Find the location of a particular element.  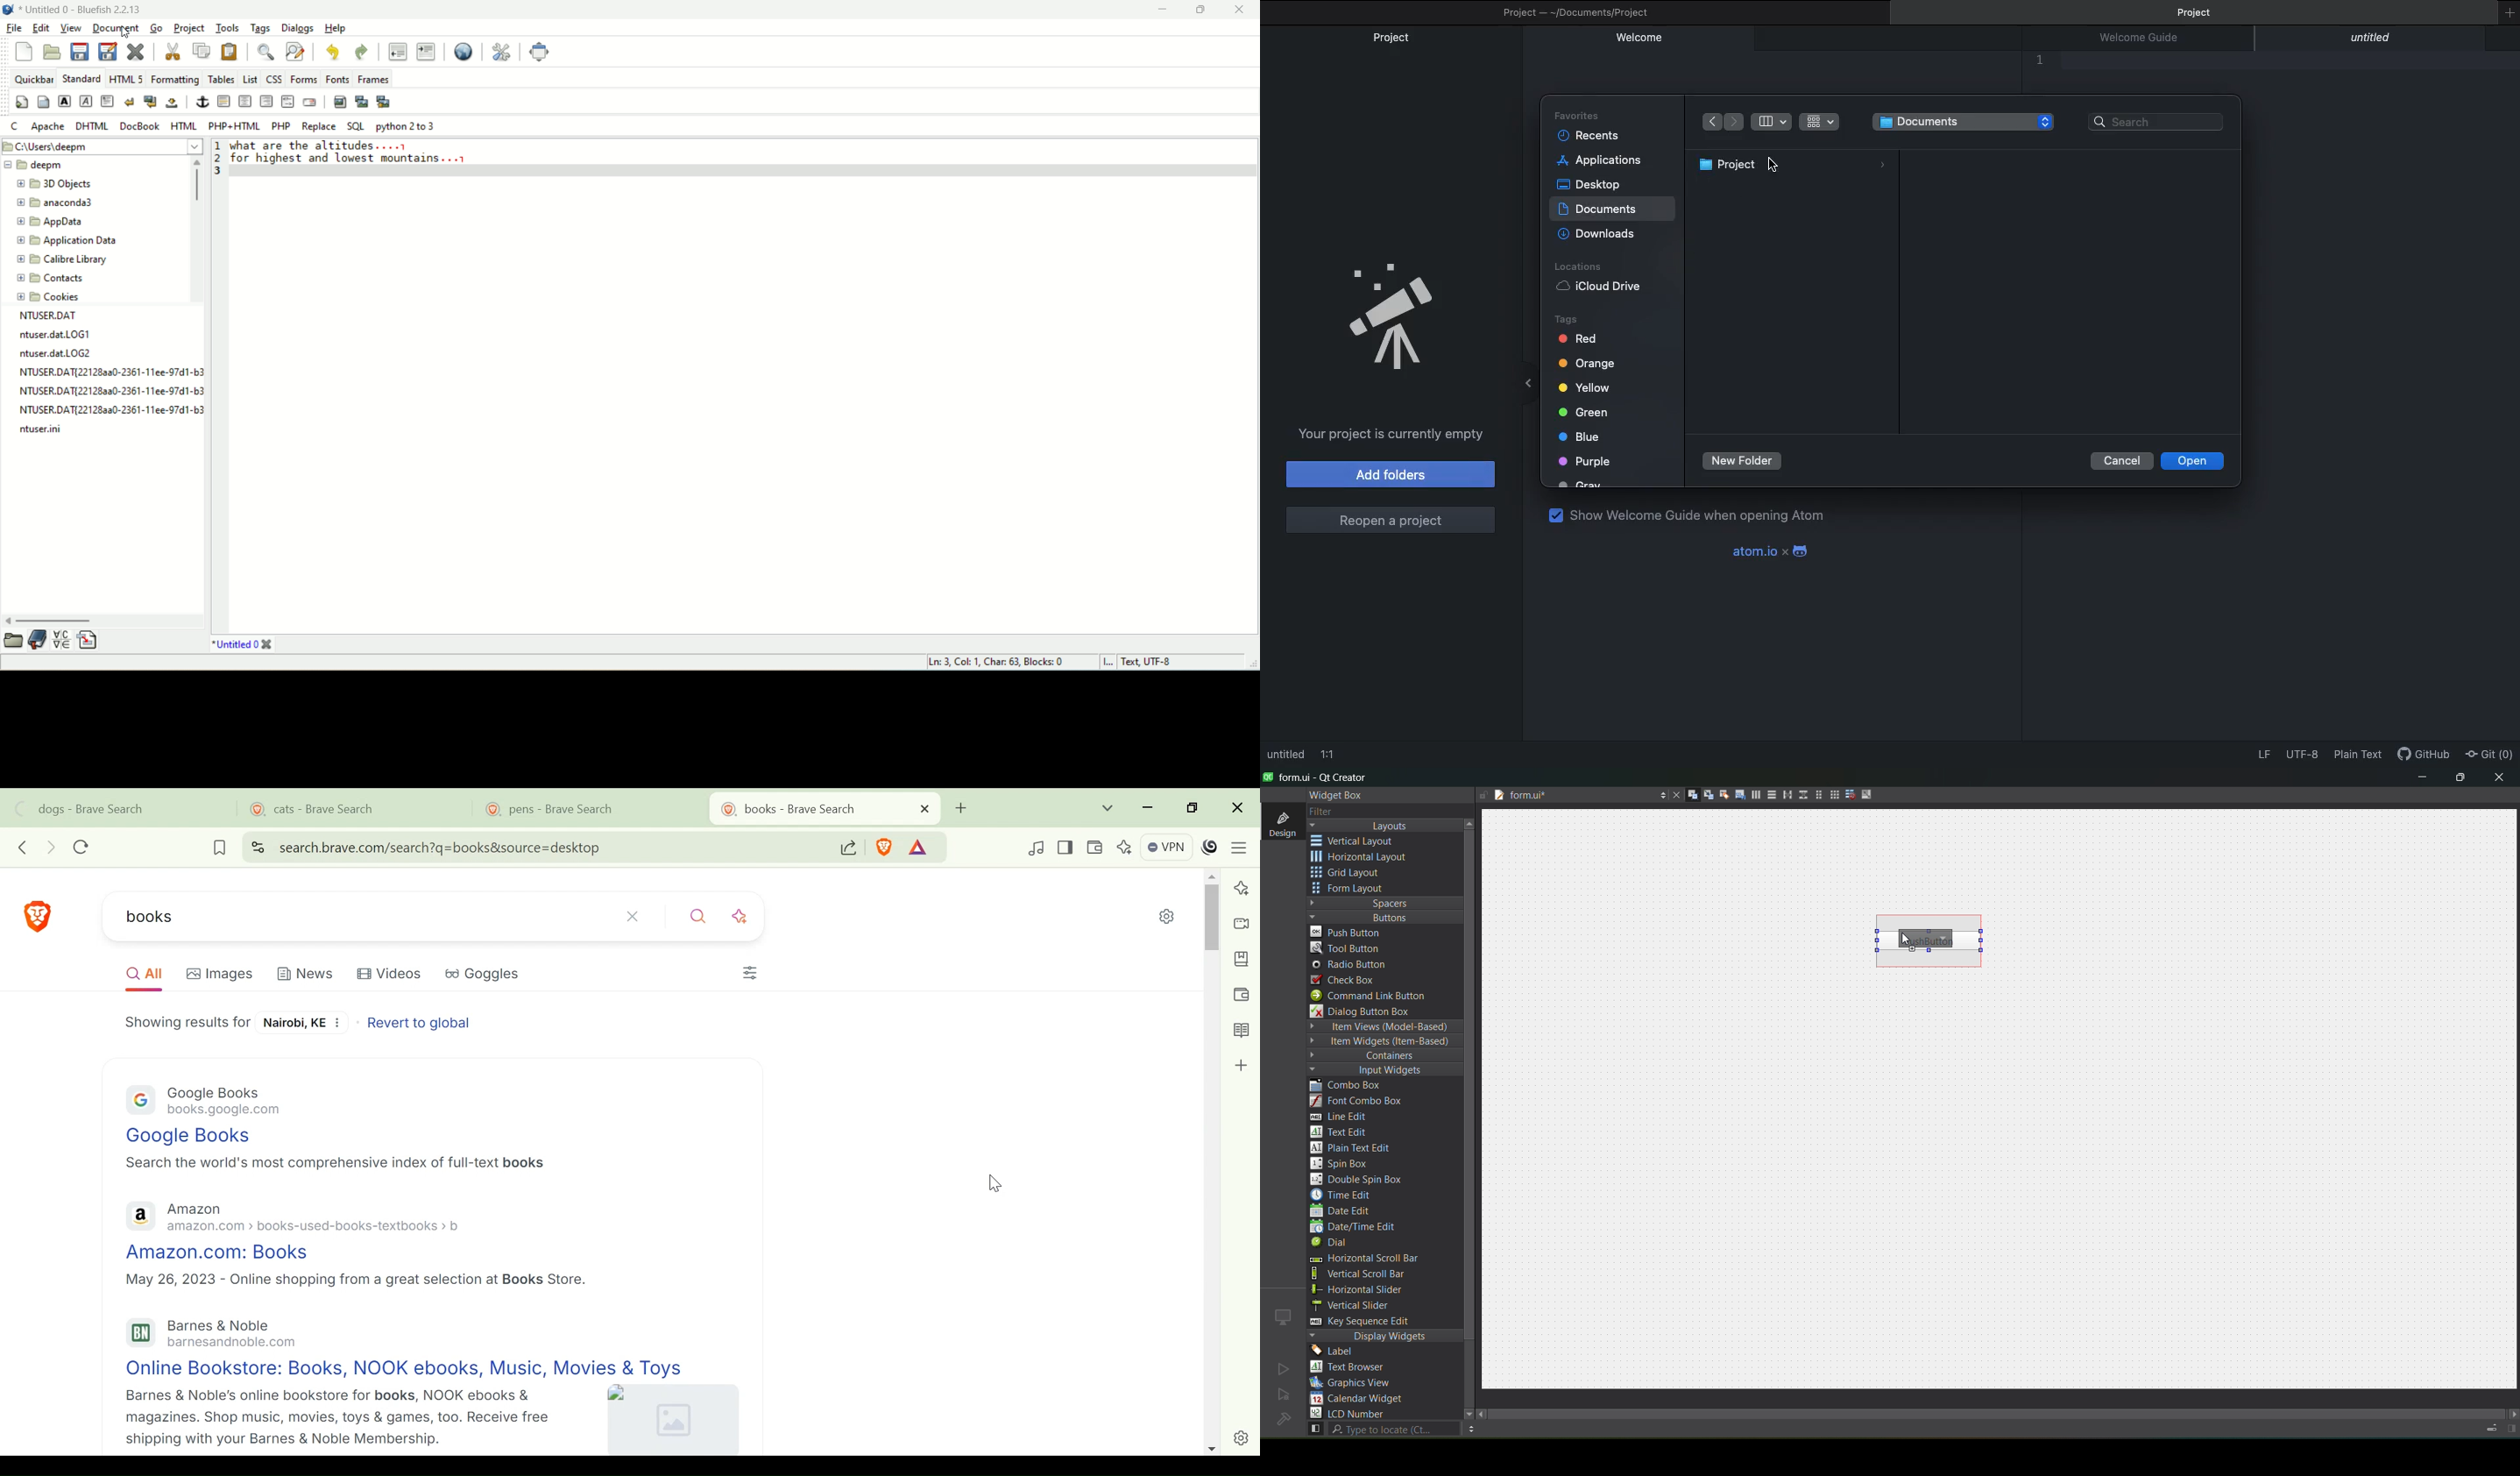

save current file is located at coordinates (81, 51).